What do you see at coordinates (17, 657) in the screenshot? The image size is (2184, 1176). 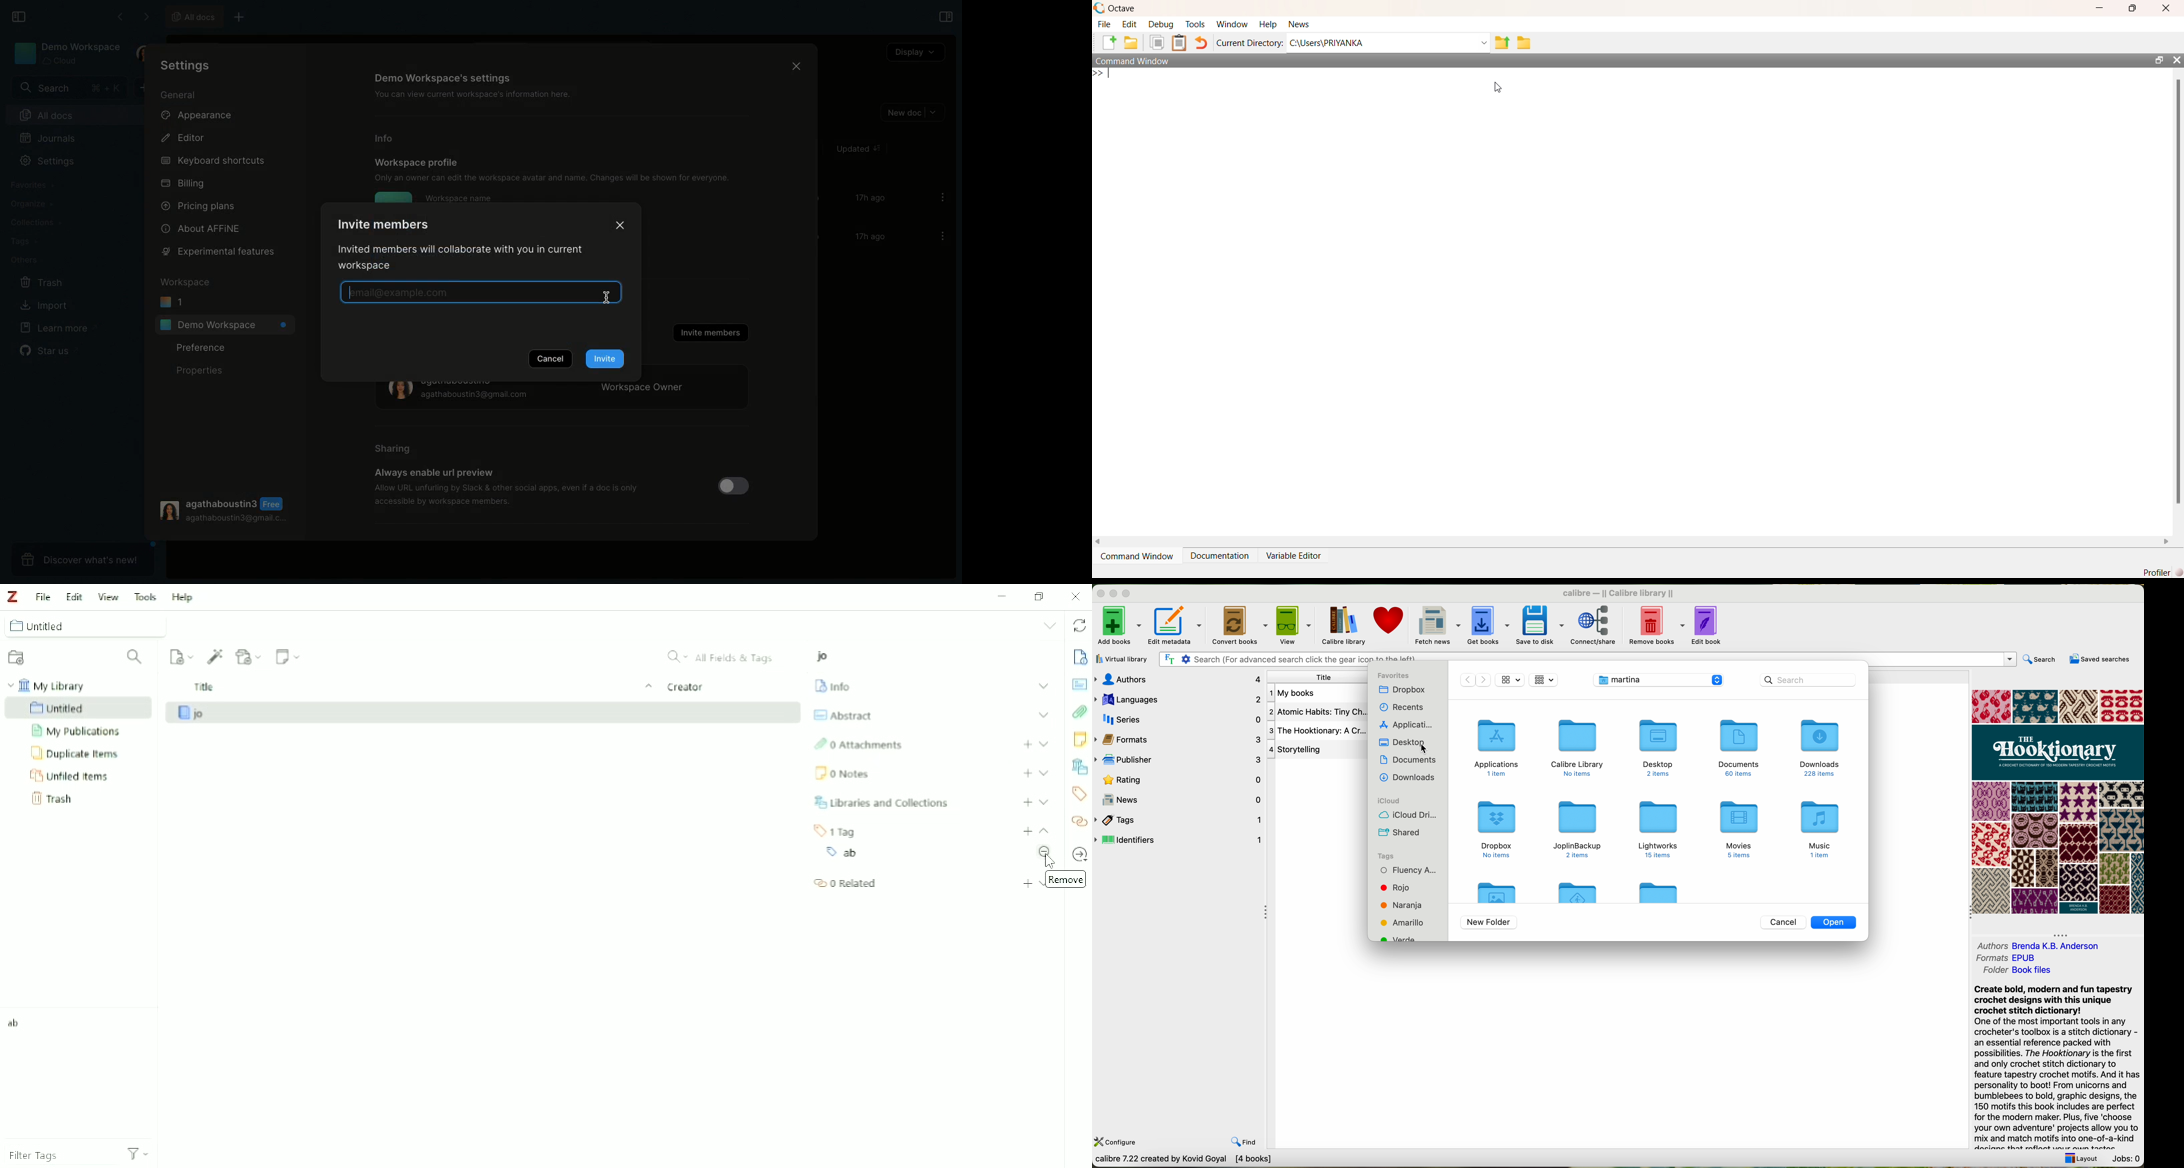 I see `New Collection` at bounding box center [17, 657].